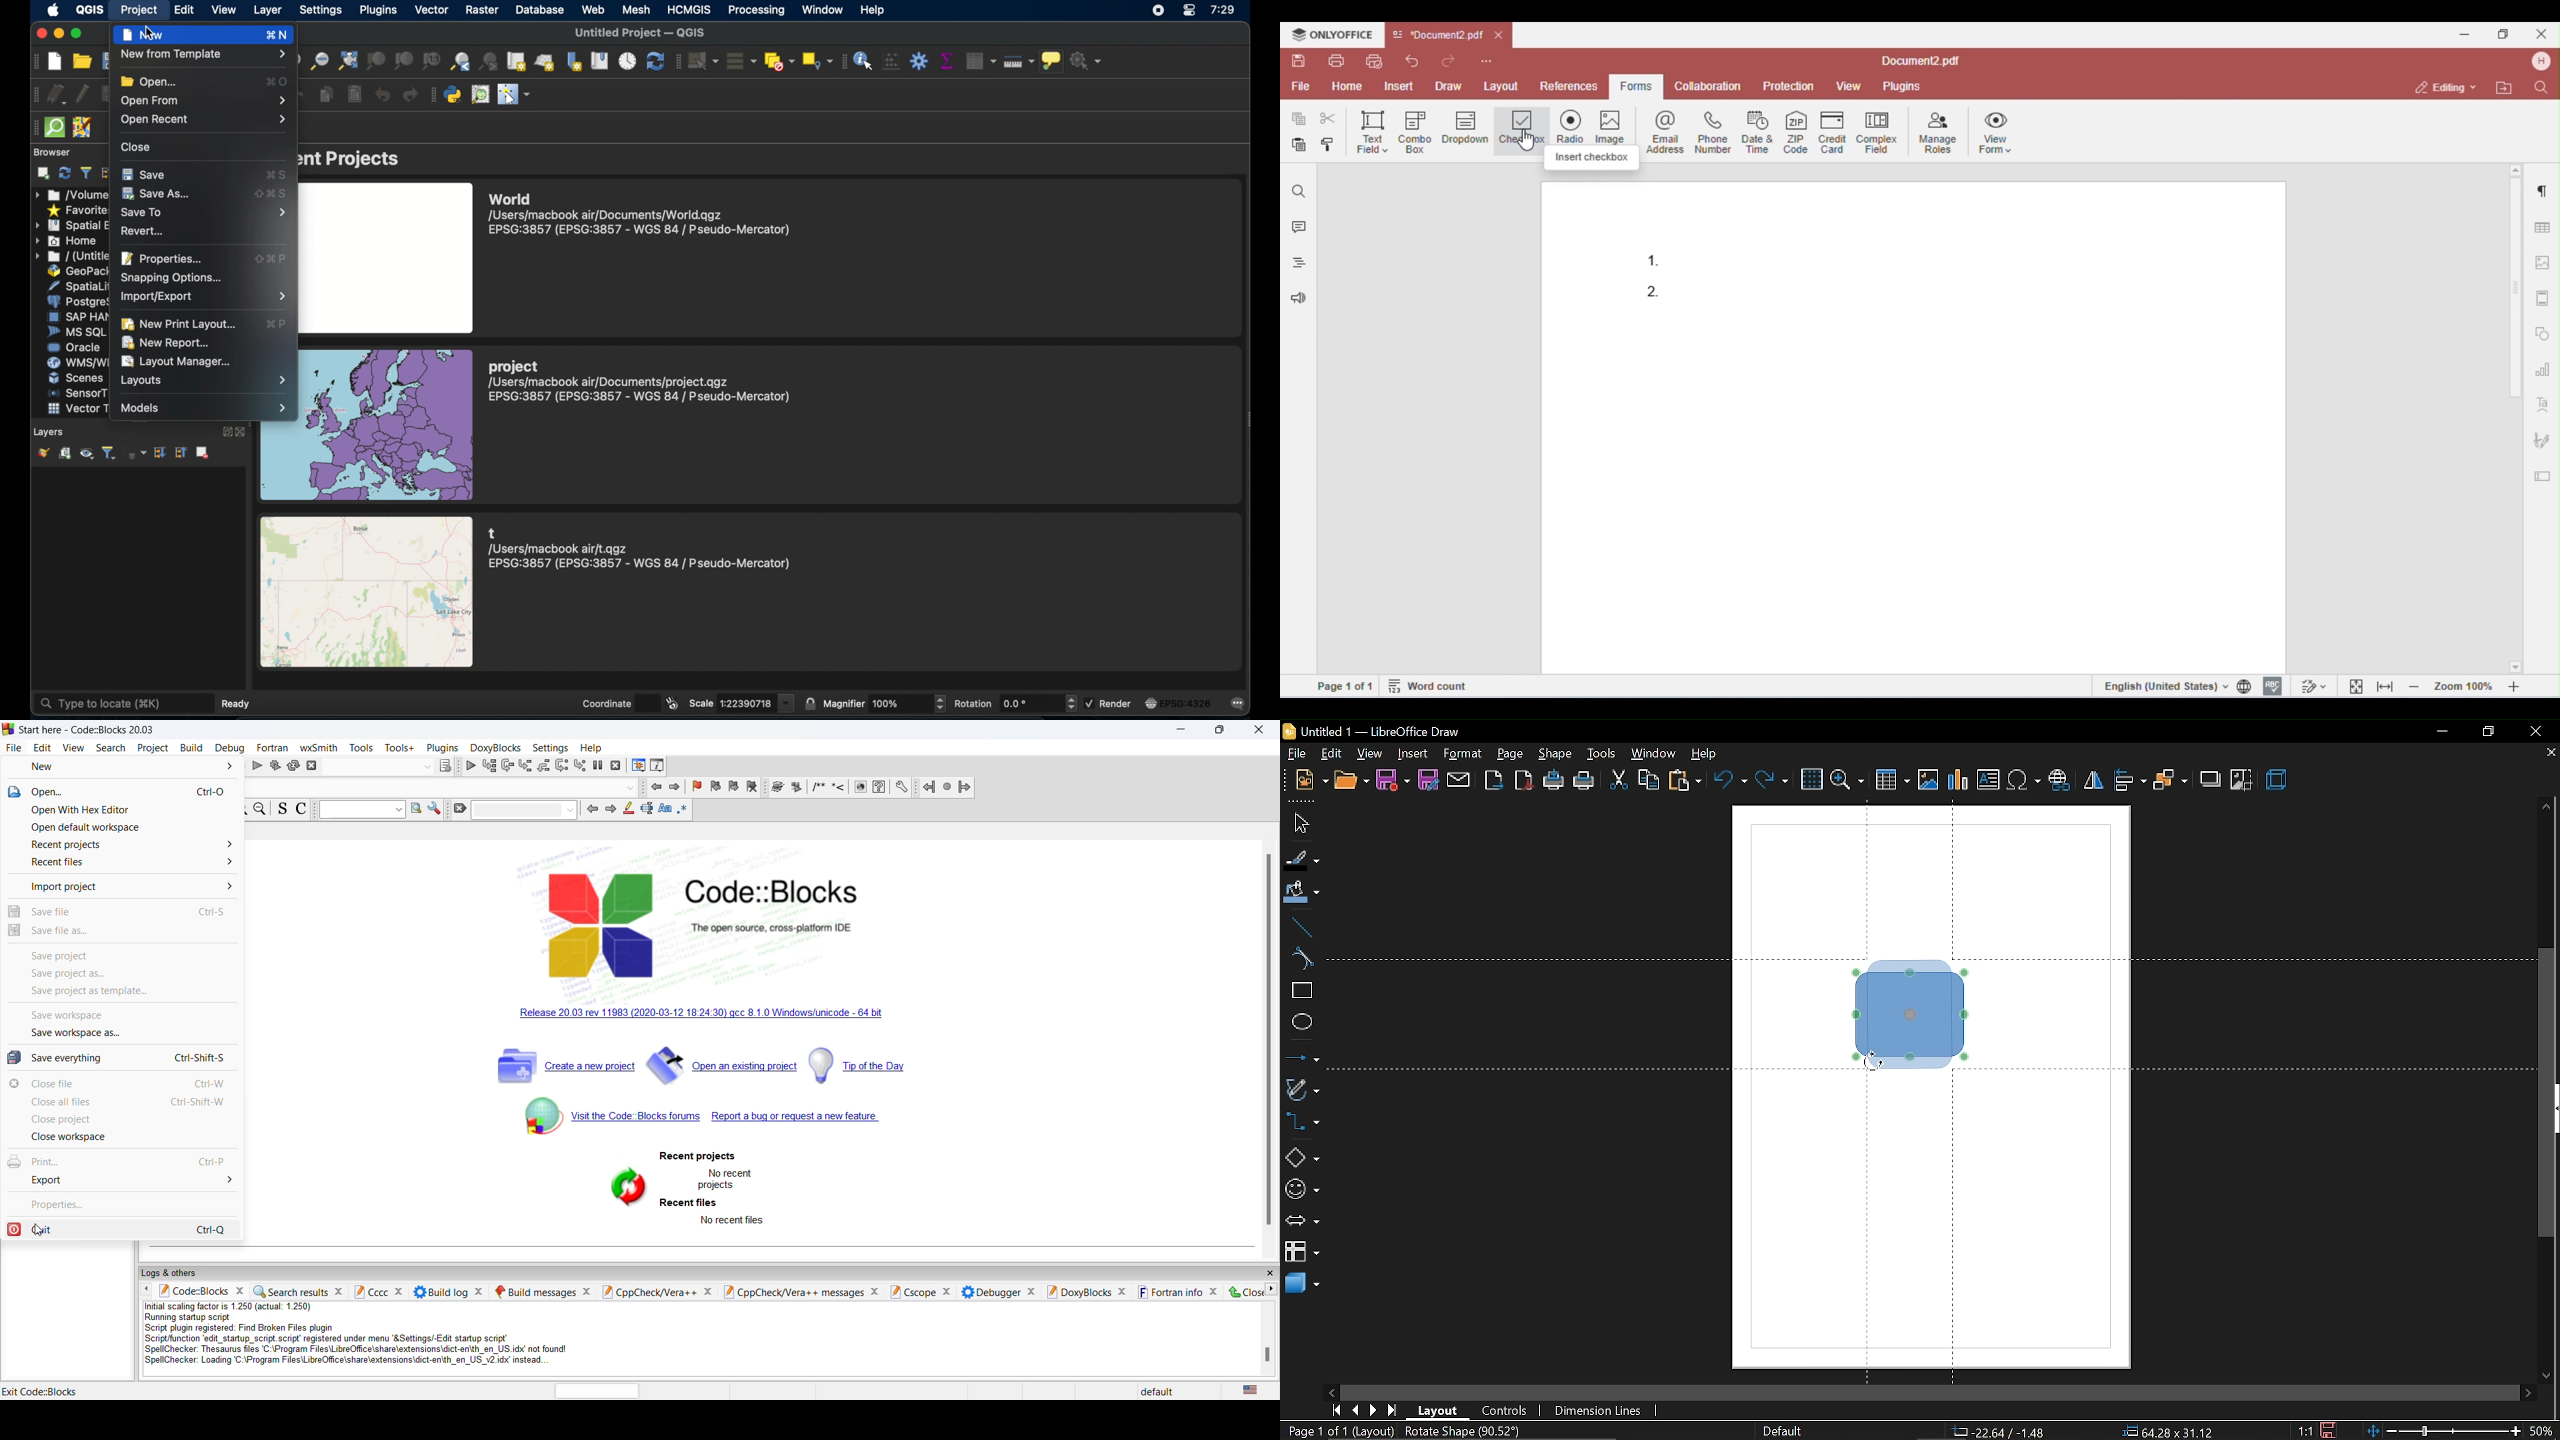  What do you see at coordinates (642, 564) in the screenshot?
I see `EPSG:3857 (EPSG:3857 - WGS 84 | Pseudo-Mercator)` at bounding box center [642, 564].